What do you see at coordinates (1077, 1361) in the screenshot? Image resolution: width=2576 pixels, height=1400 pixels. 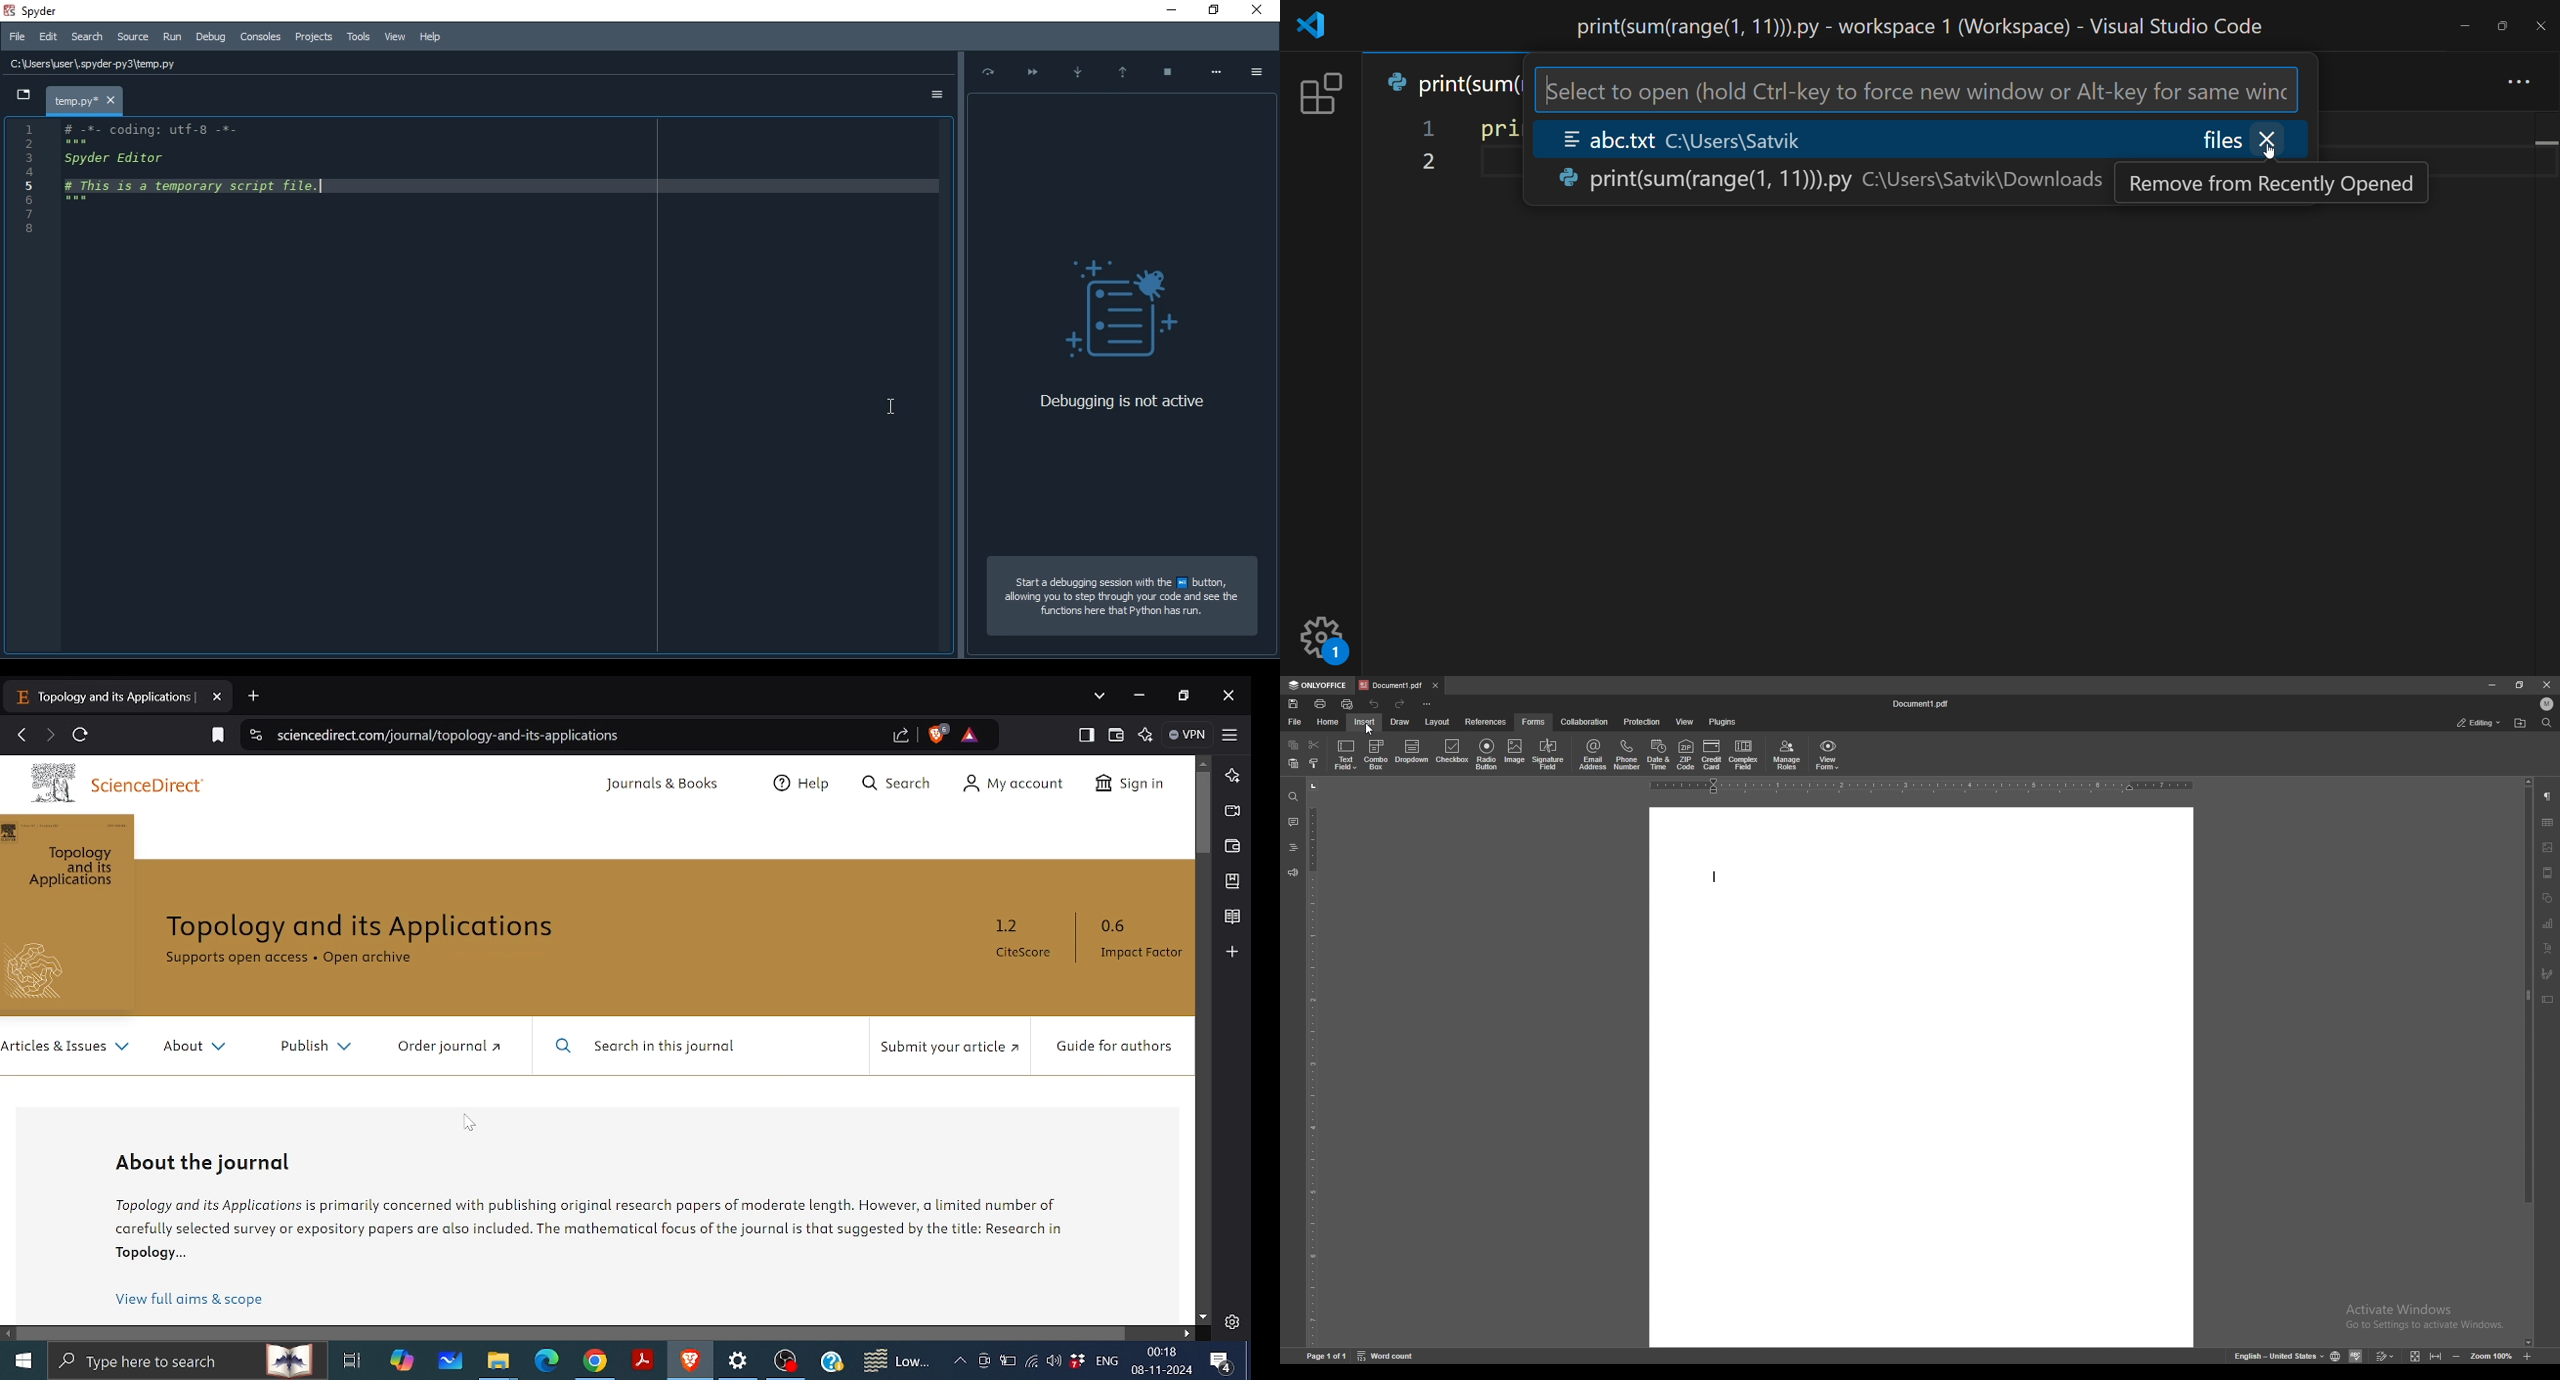 I see `Dropbox` at bounding box center [1077, 1361].